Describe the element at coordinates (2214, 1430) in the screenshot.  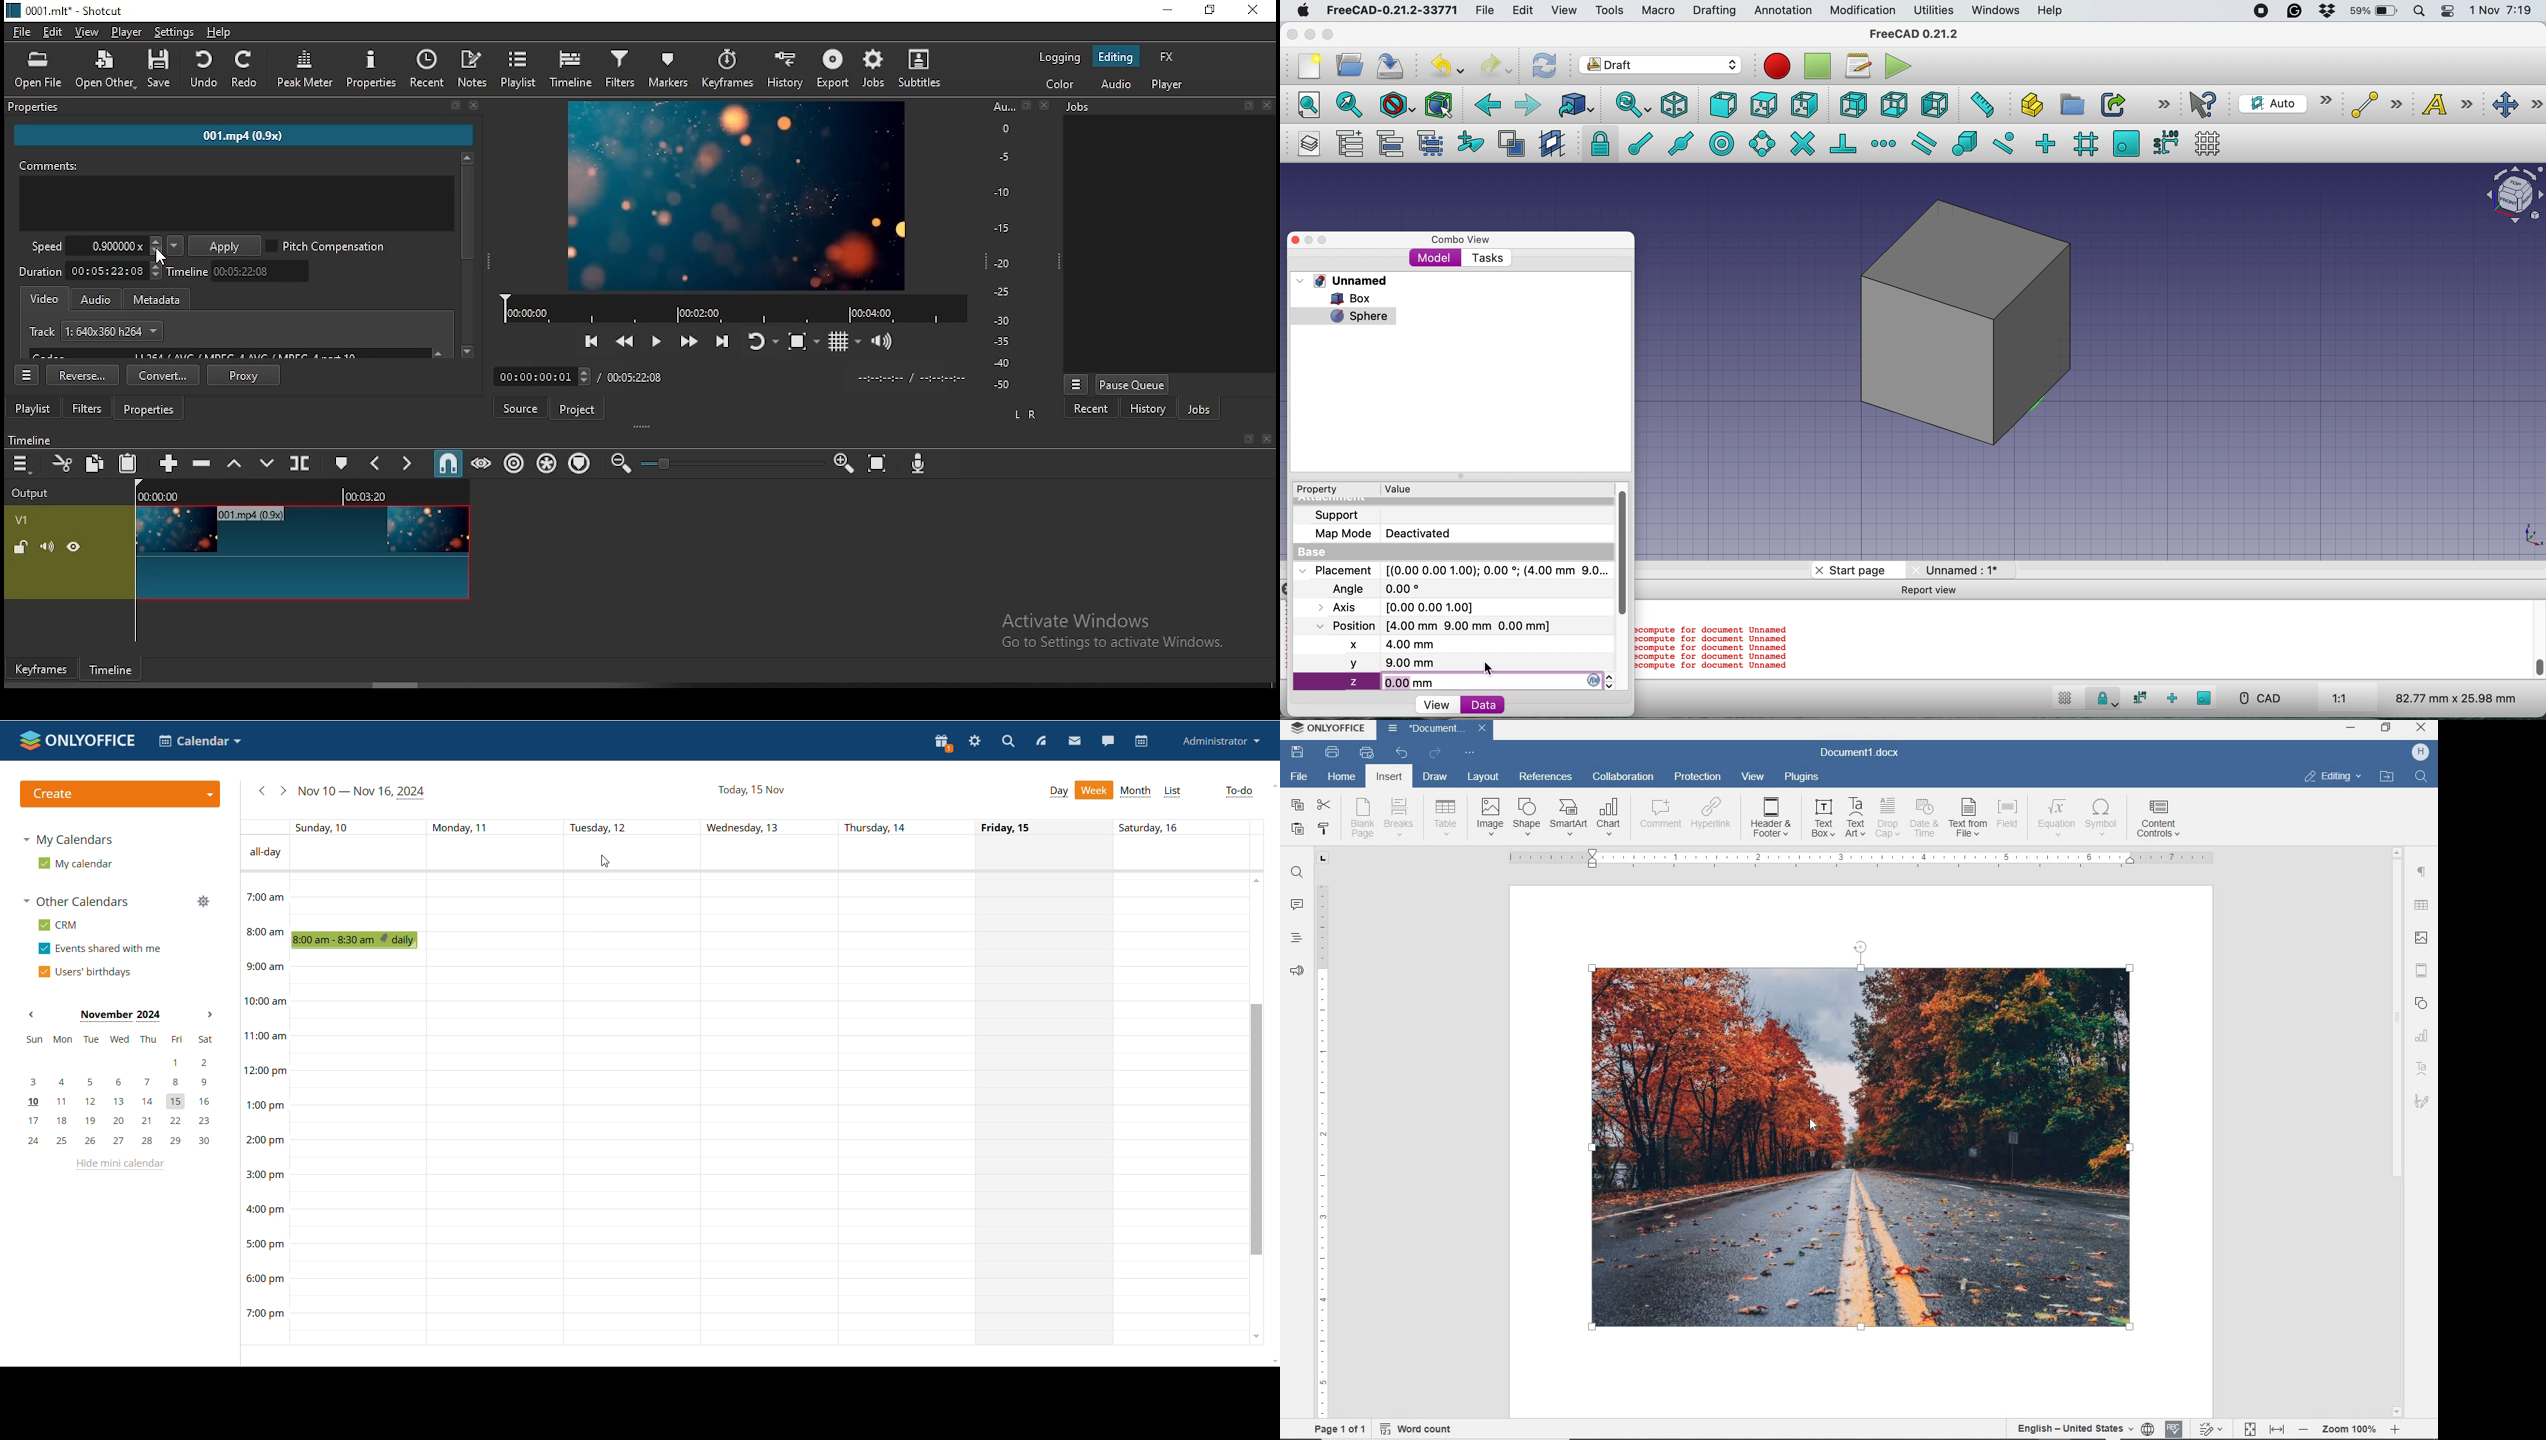
I see `track changes` at that location.